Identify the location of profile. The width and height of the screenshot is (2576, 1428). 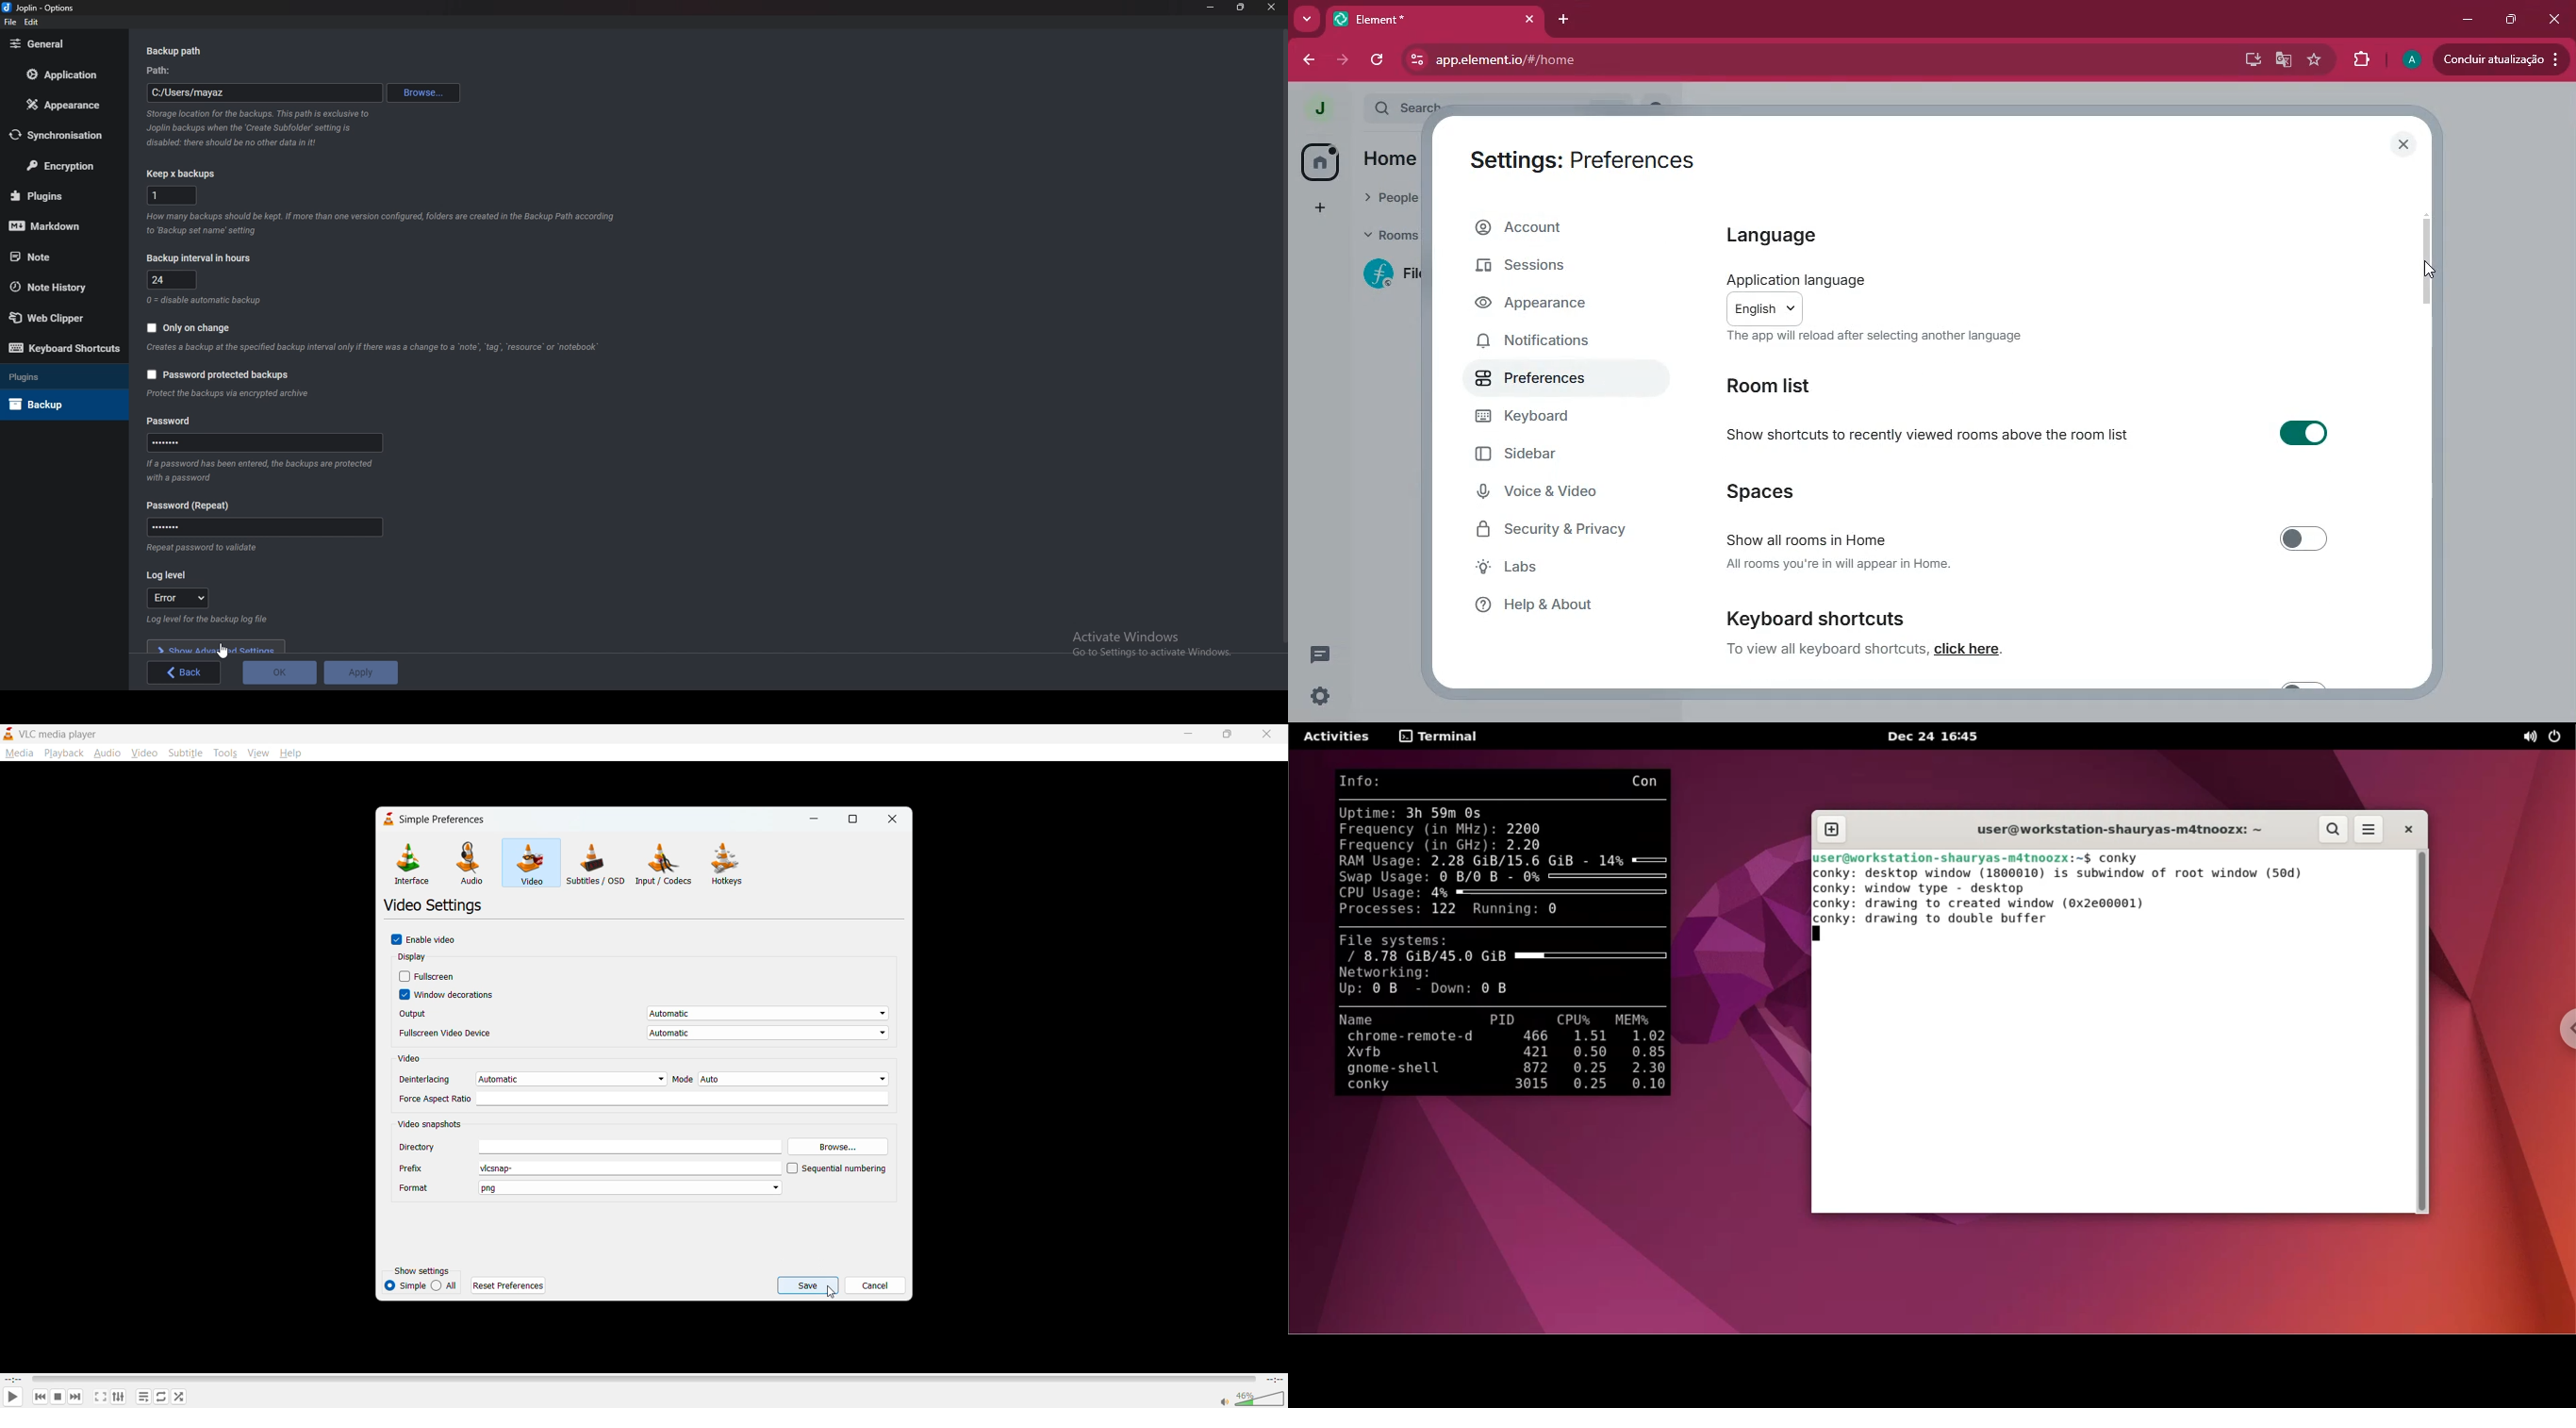
(1317, 107).